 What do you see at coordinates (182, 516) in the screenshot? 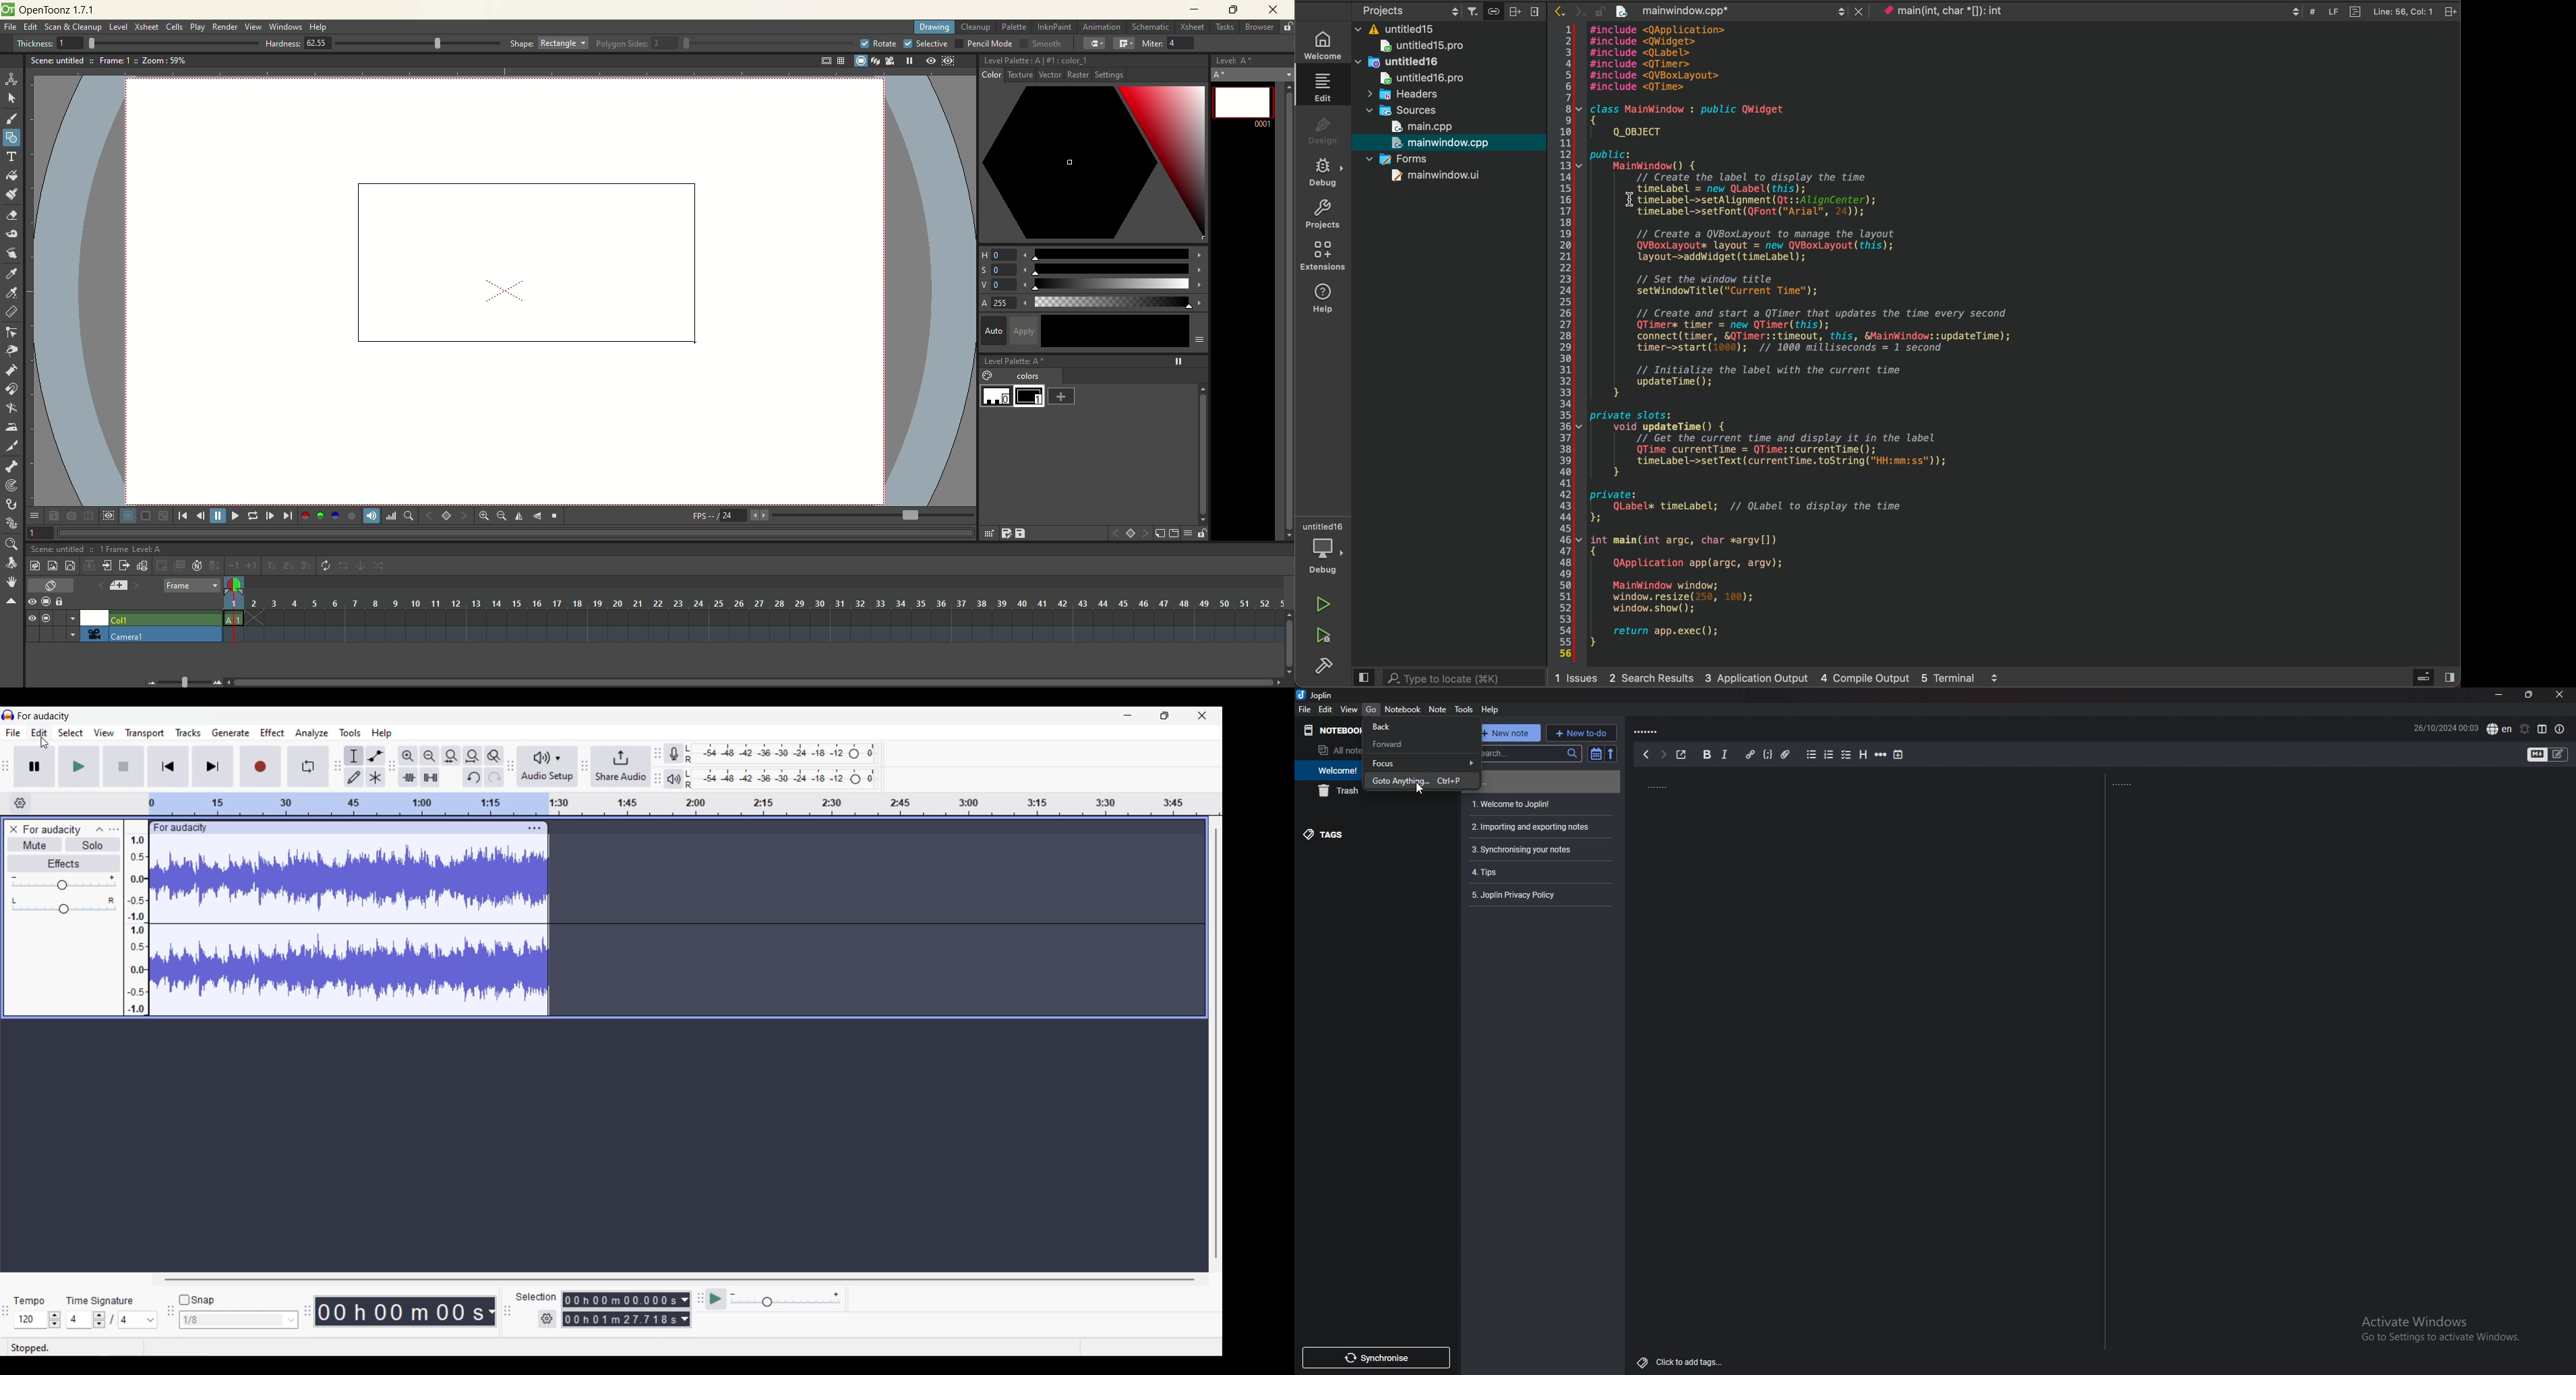
I see `first frame` at bounding box center [182, 516].